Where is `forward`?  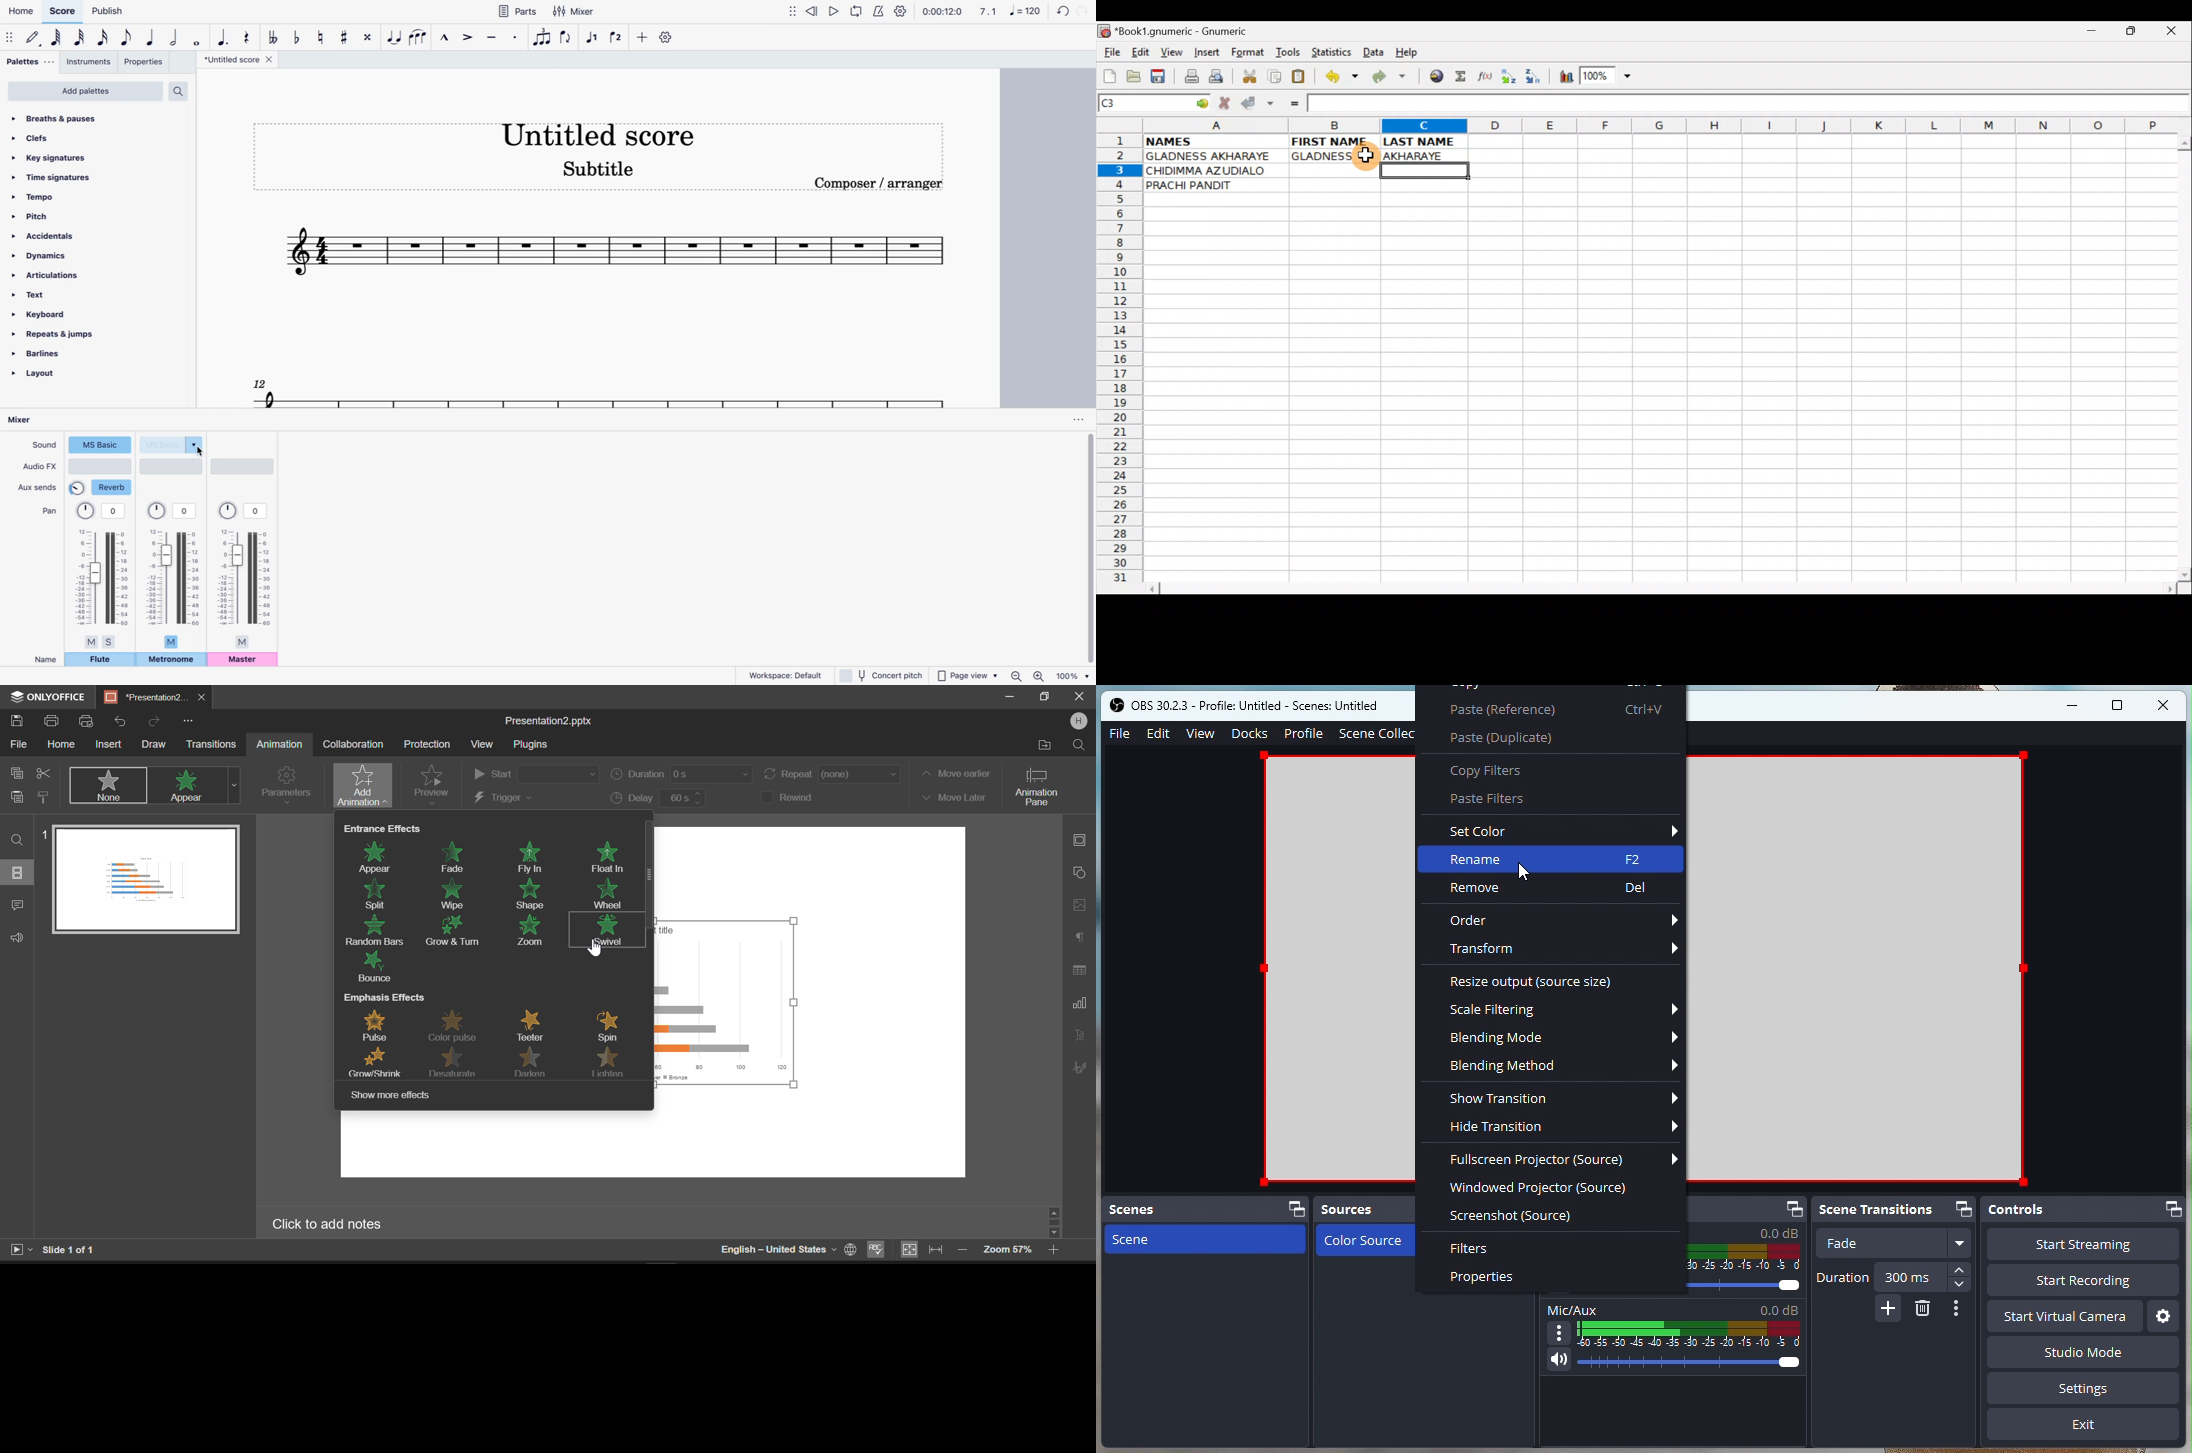 forward is located at coordinates (1086, 10).